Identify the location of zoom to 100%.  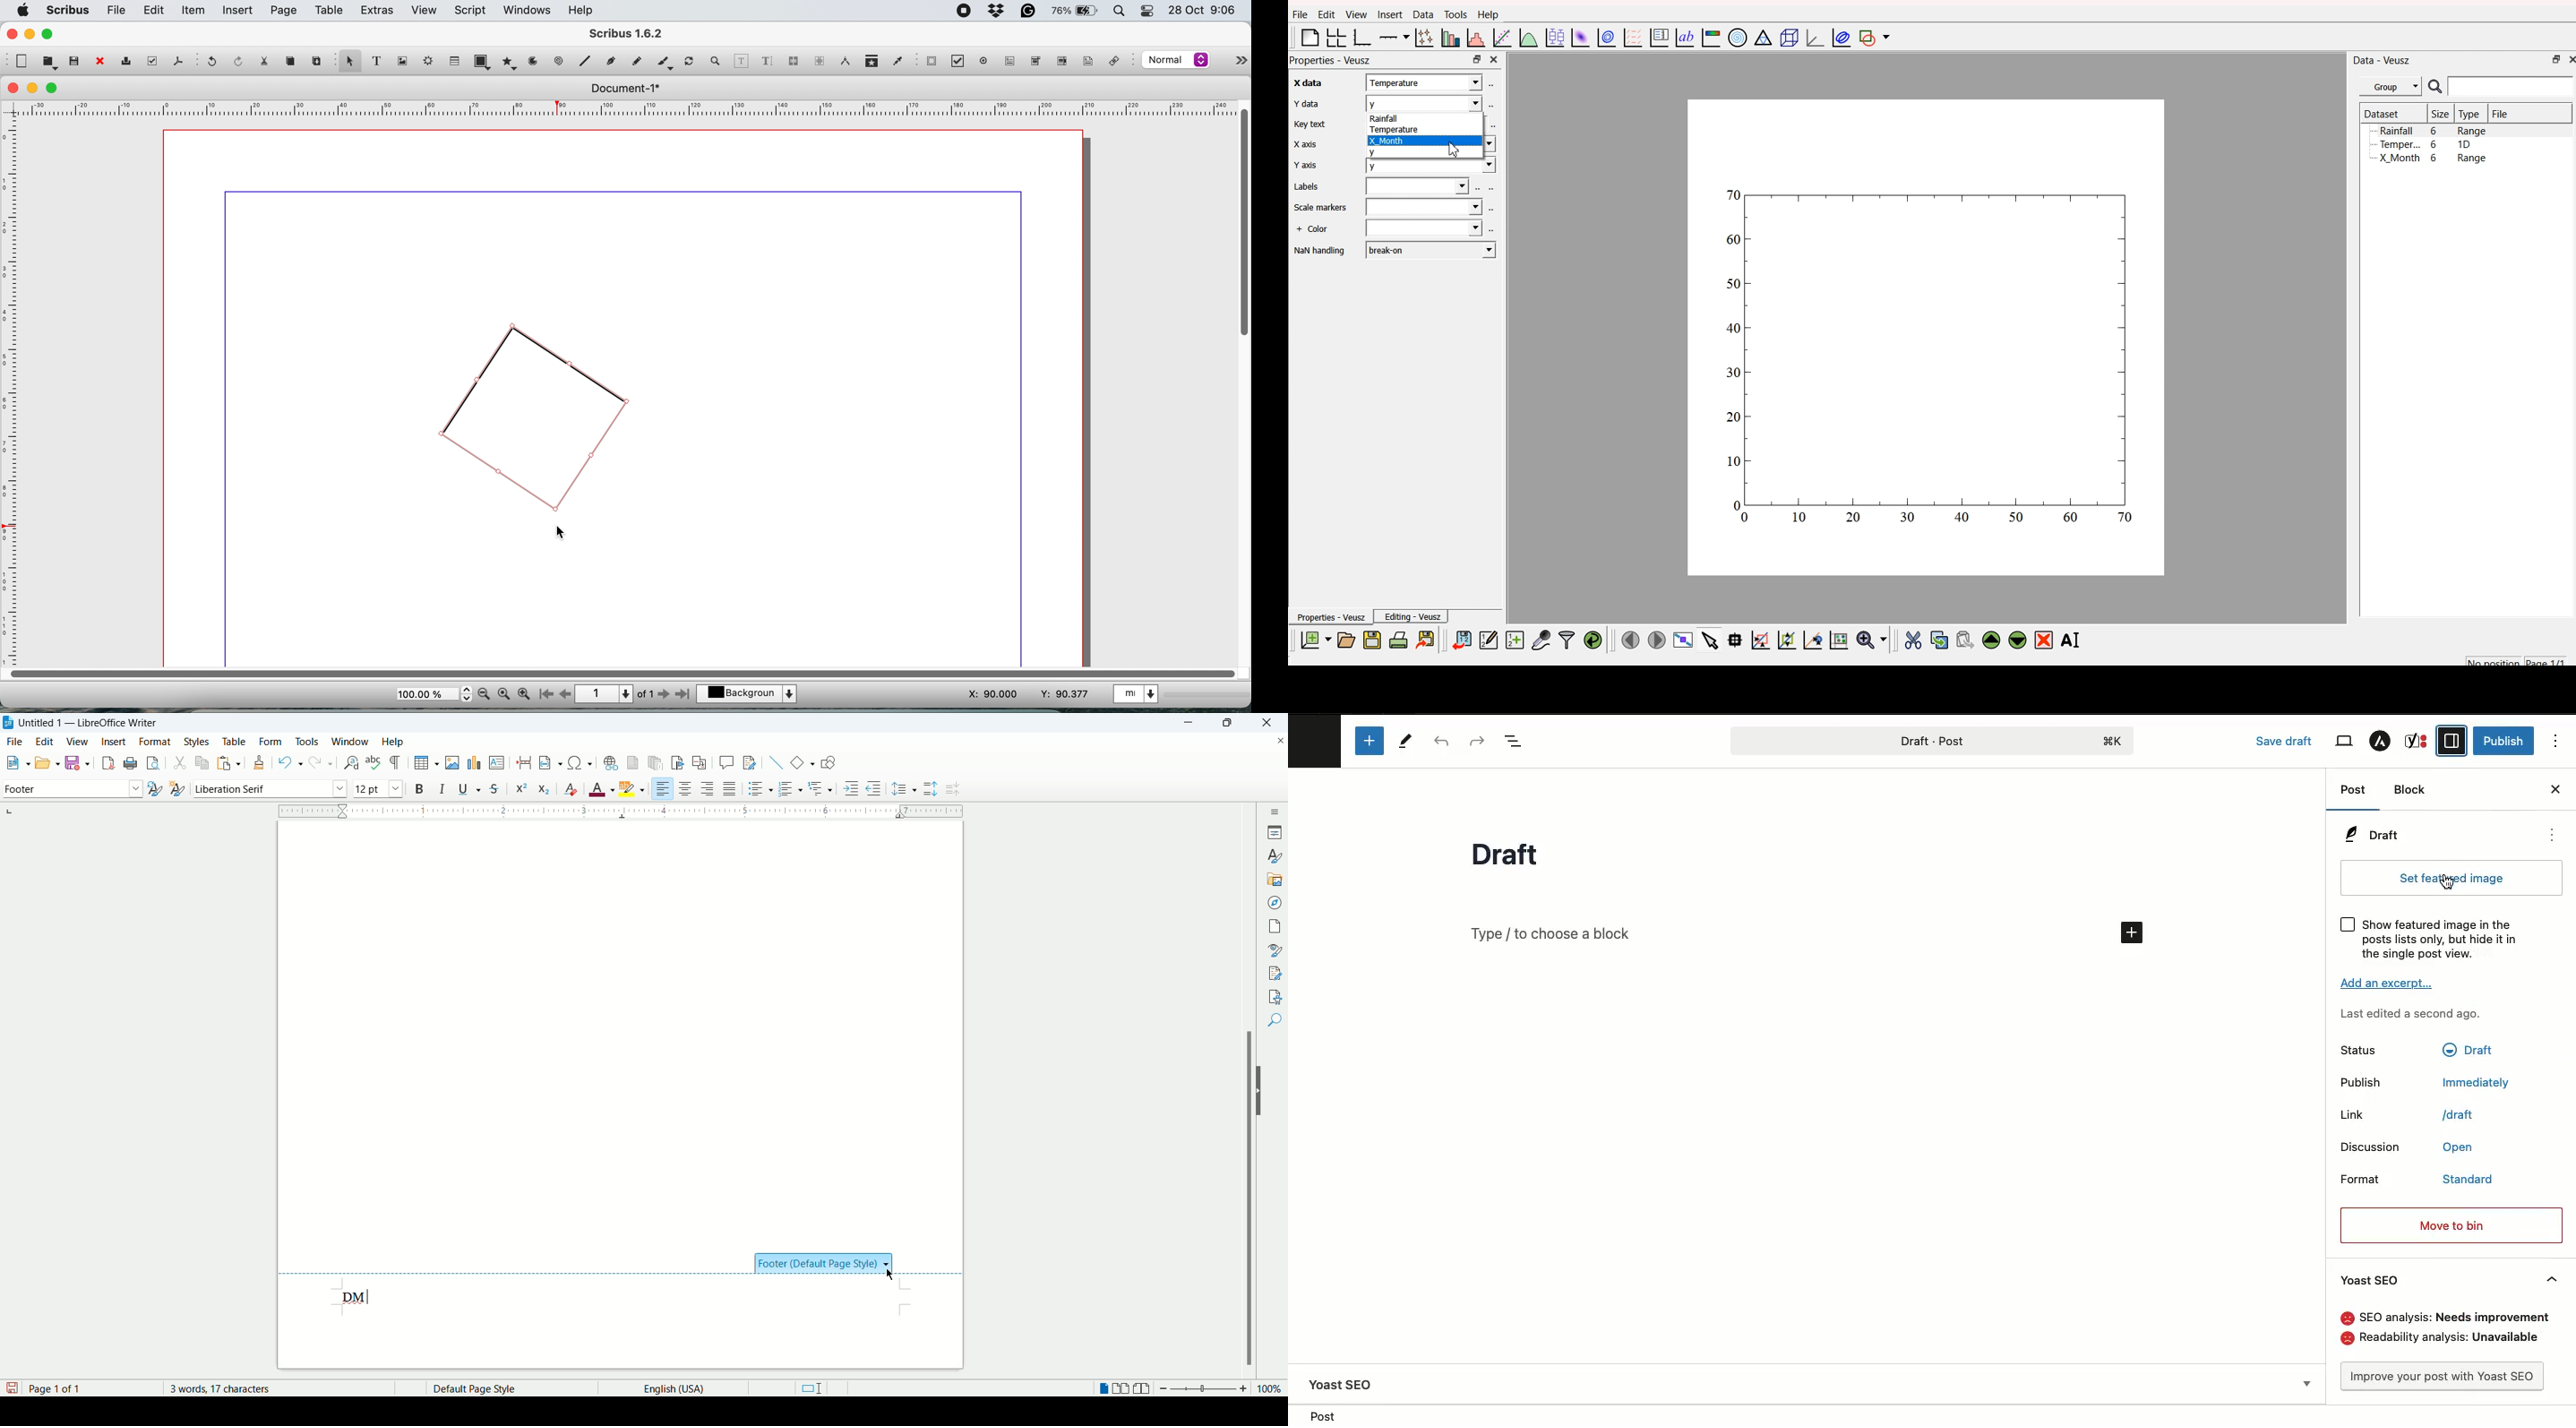
(504, 695).